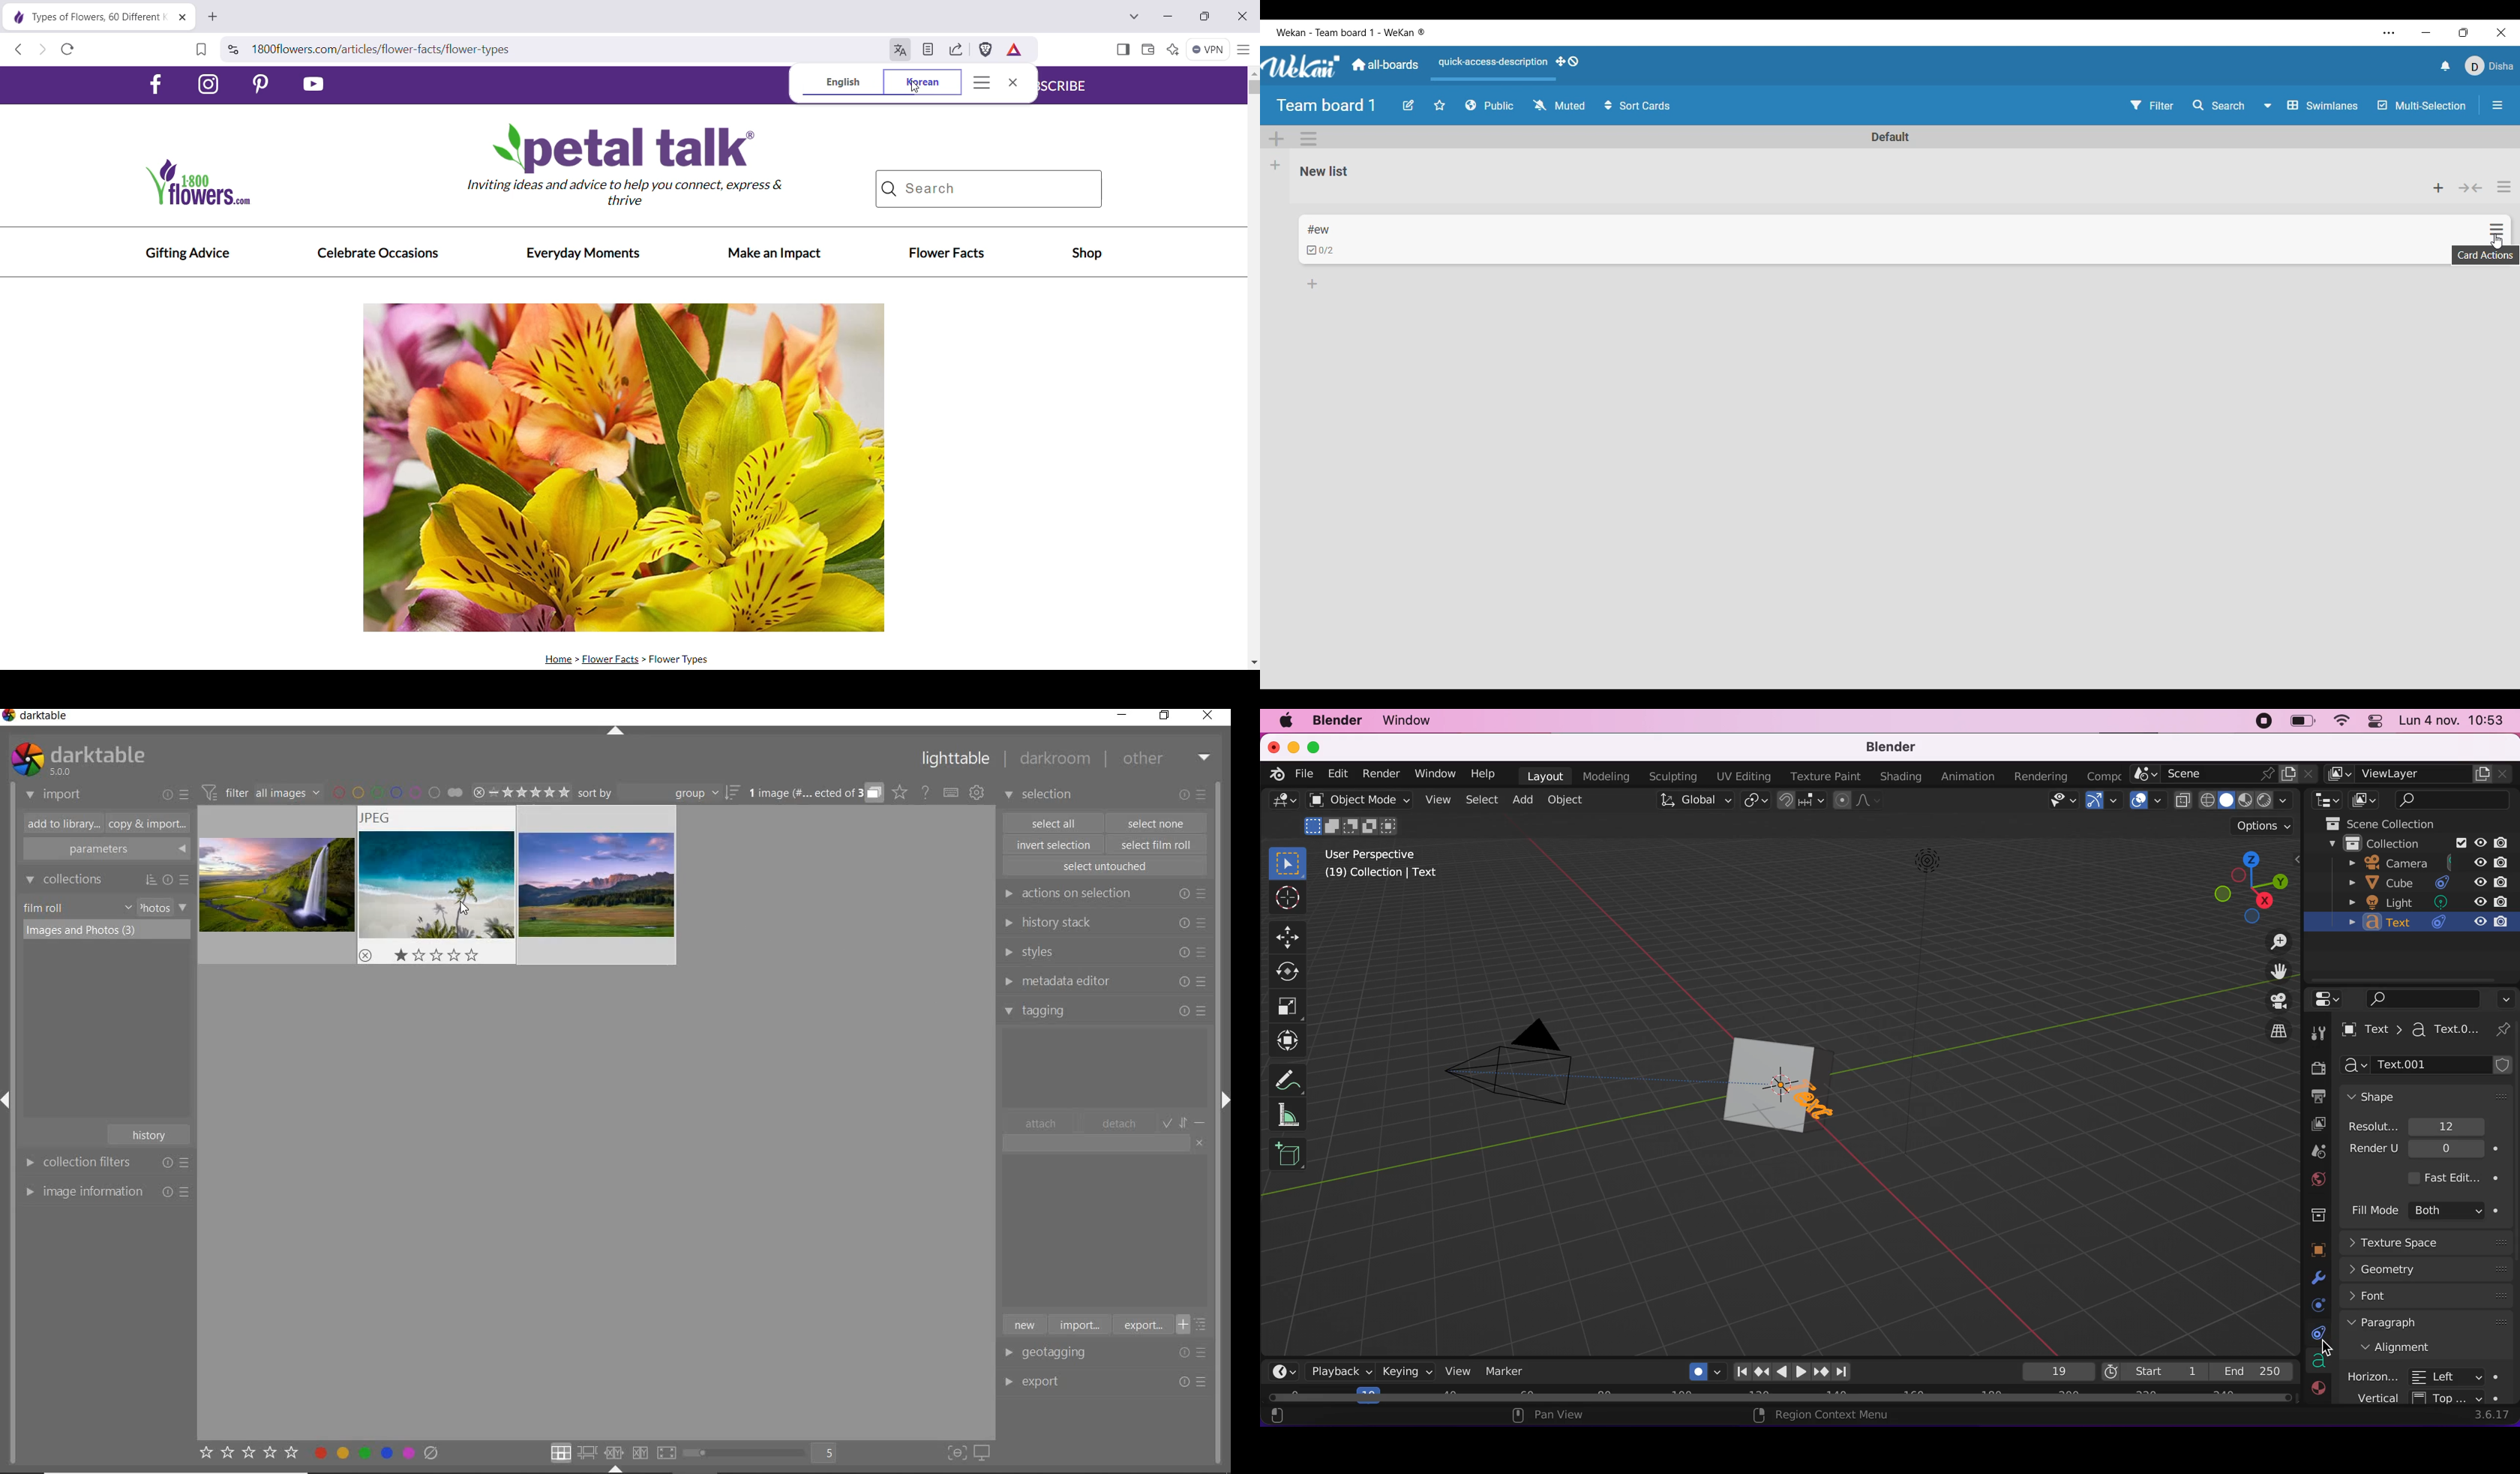 Image resolution: width=2520 pixels, height=1484 pixels. What do you see at coordinates (1826, 1416) in the screenshot?
I see `region context menu` at bounding box center [1826, 1416].